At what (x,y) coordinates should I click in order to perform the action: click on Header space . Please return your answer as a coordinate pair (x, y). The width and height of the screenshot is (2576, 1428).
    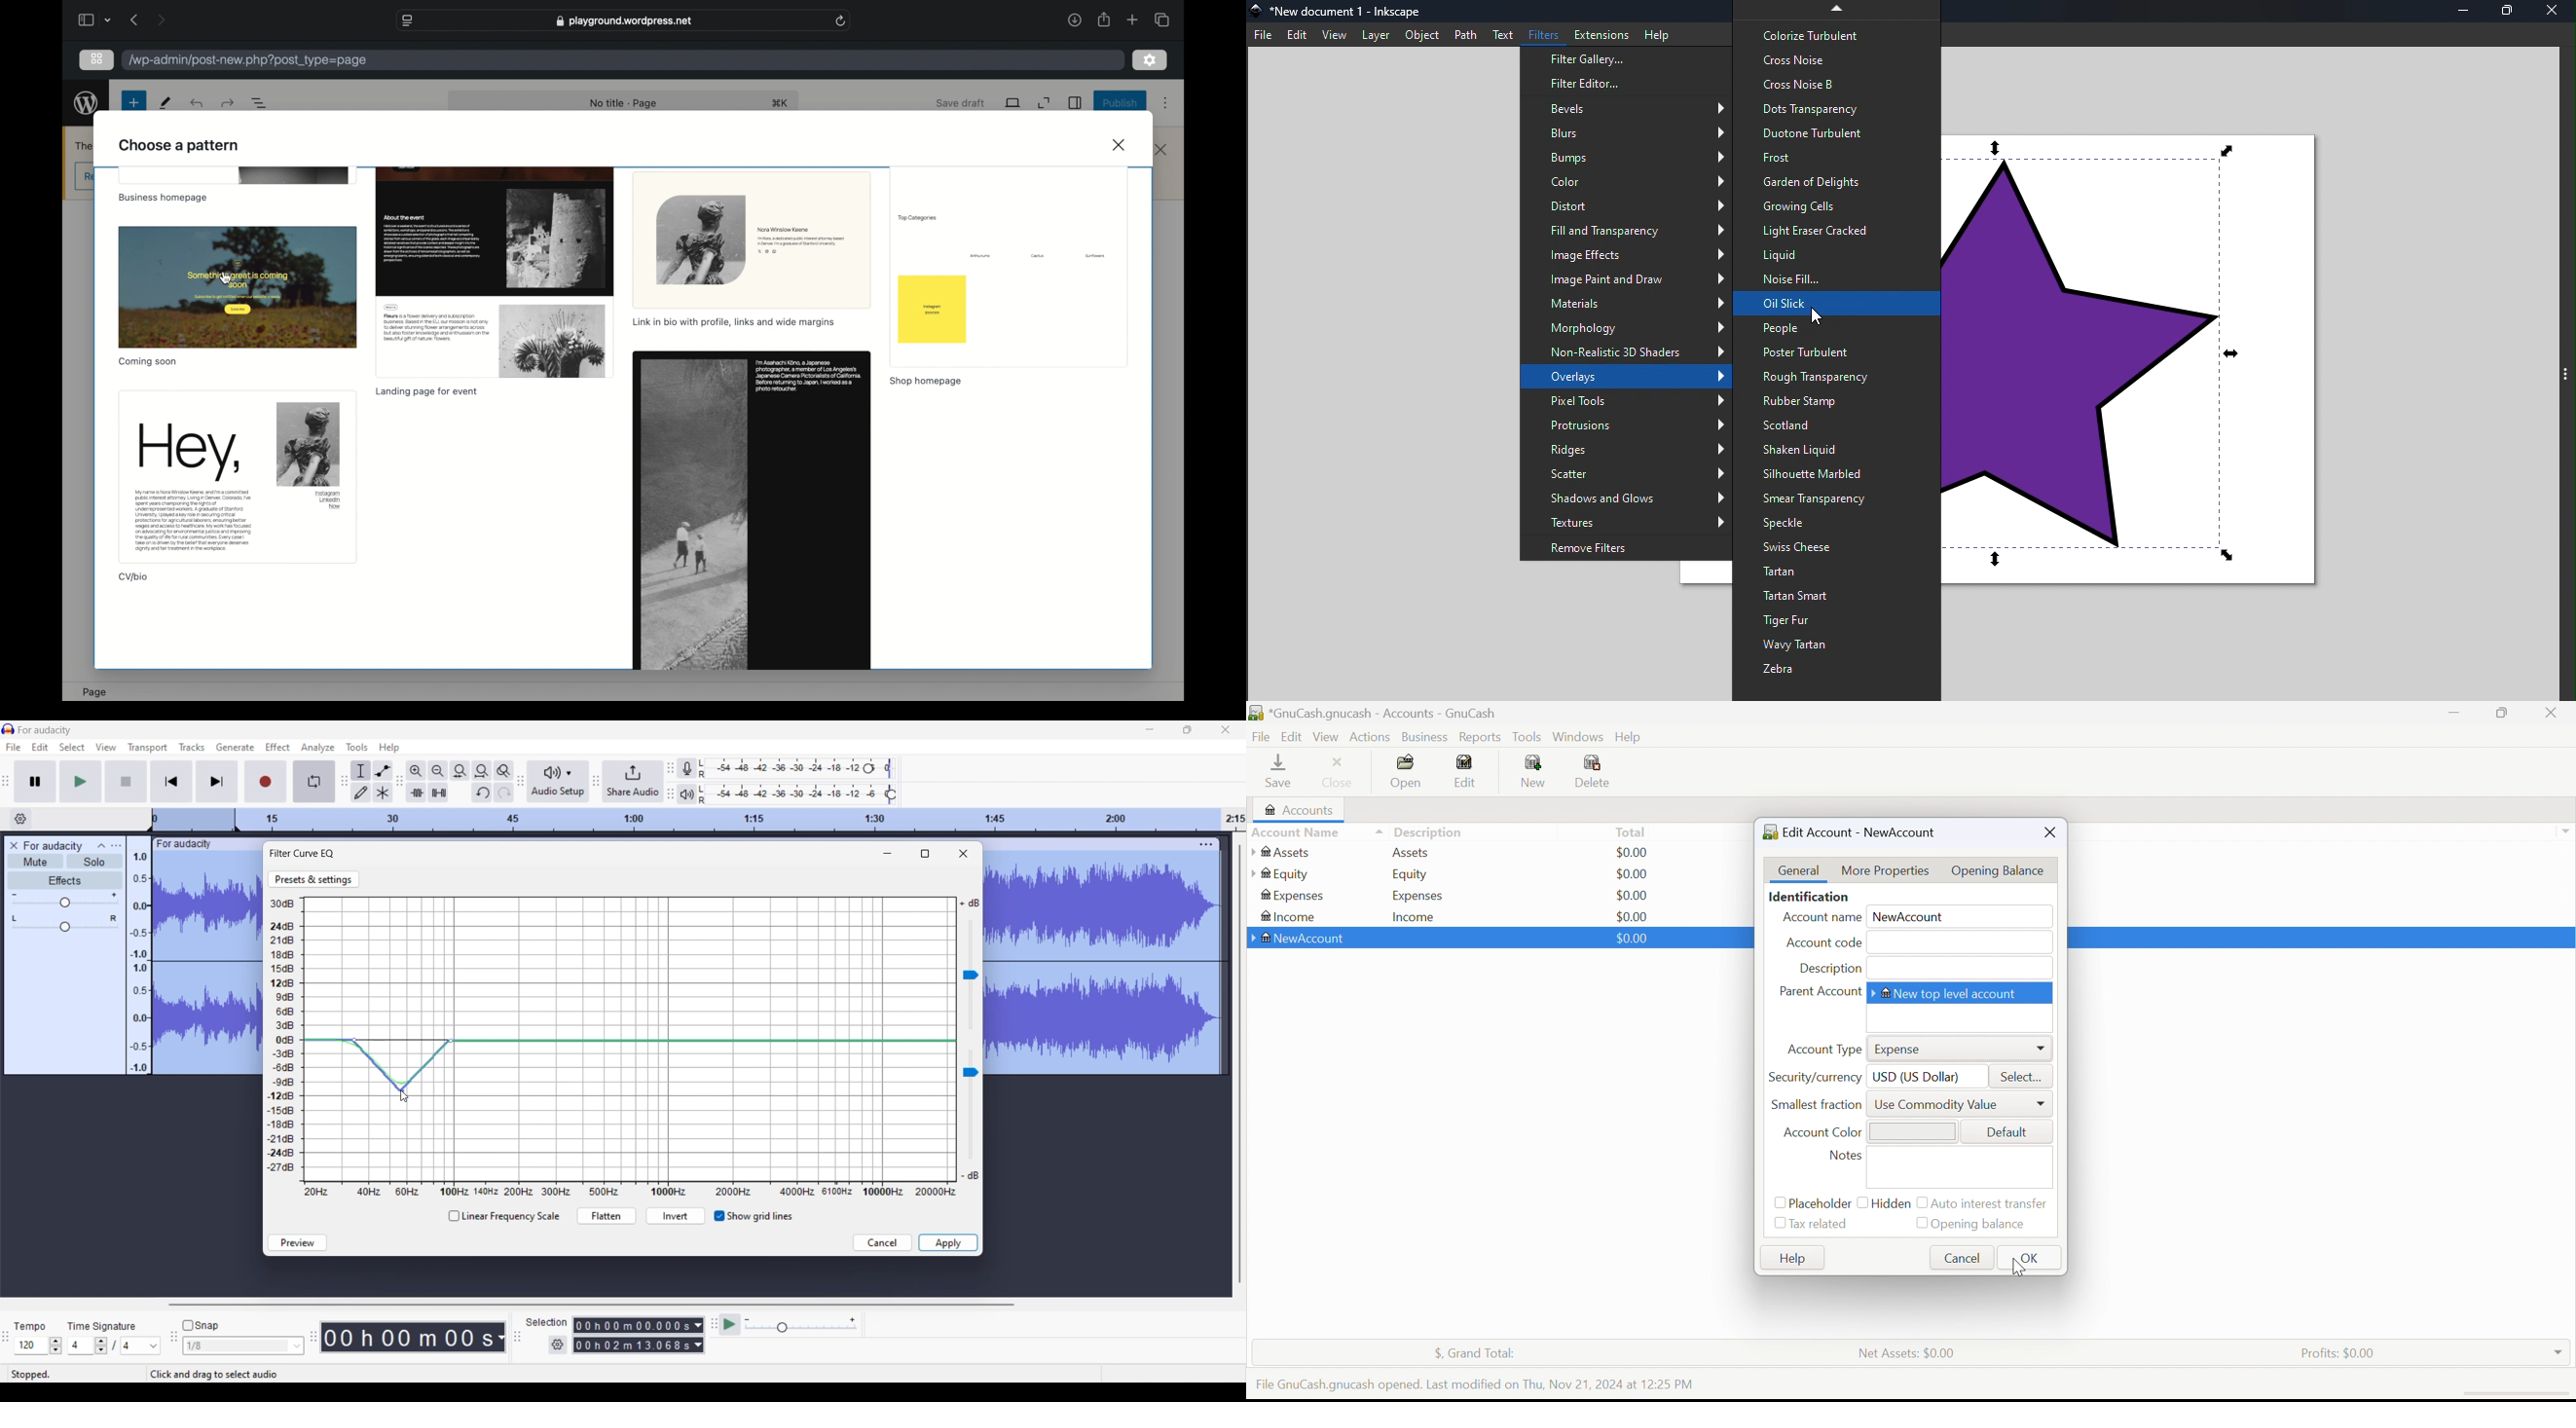
    Looking at the image, I should click on (193, 820).